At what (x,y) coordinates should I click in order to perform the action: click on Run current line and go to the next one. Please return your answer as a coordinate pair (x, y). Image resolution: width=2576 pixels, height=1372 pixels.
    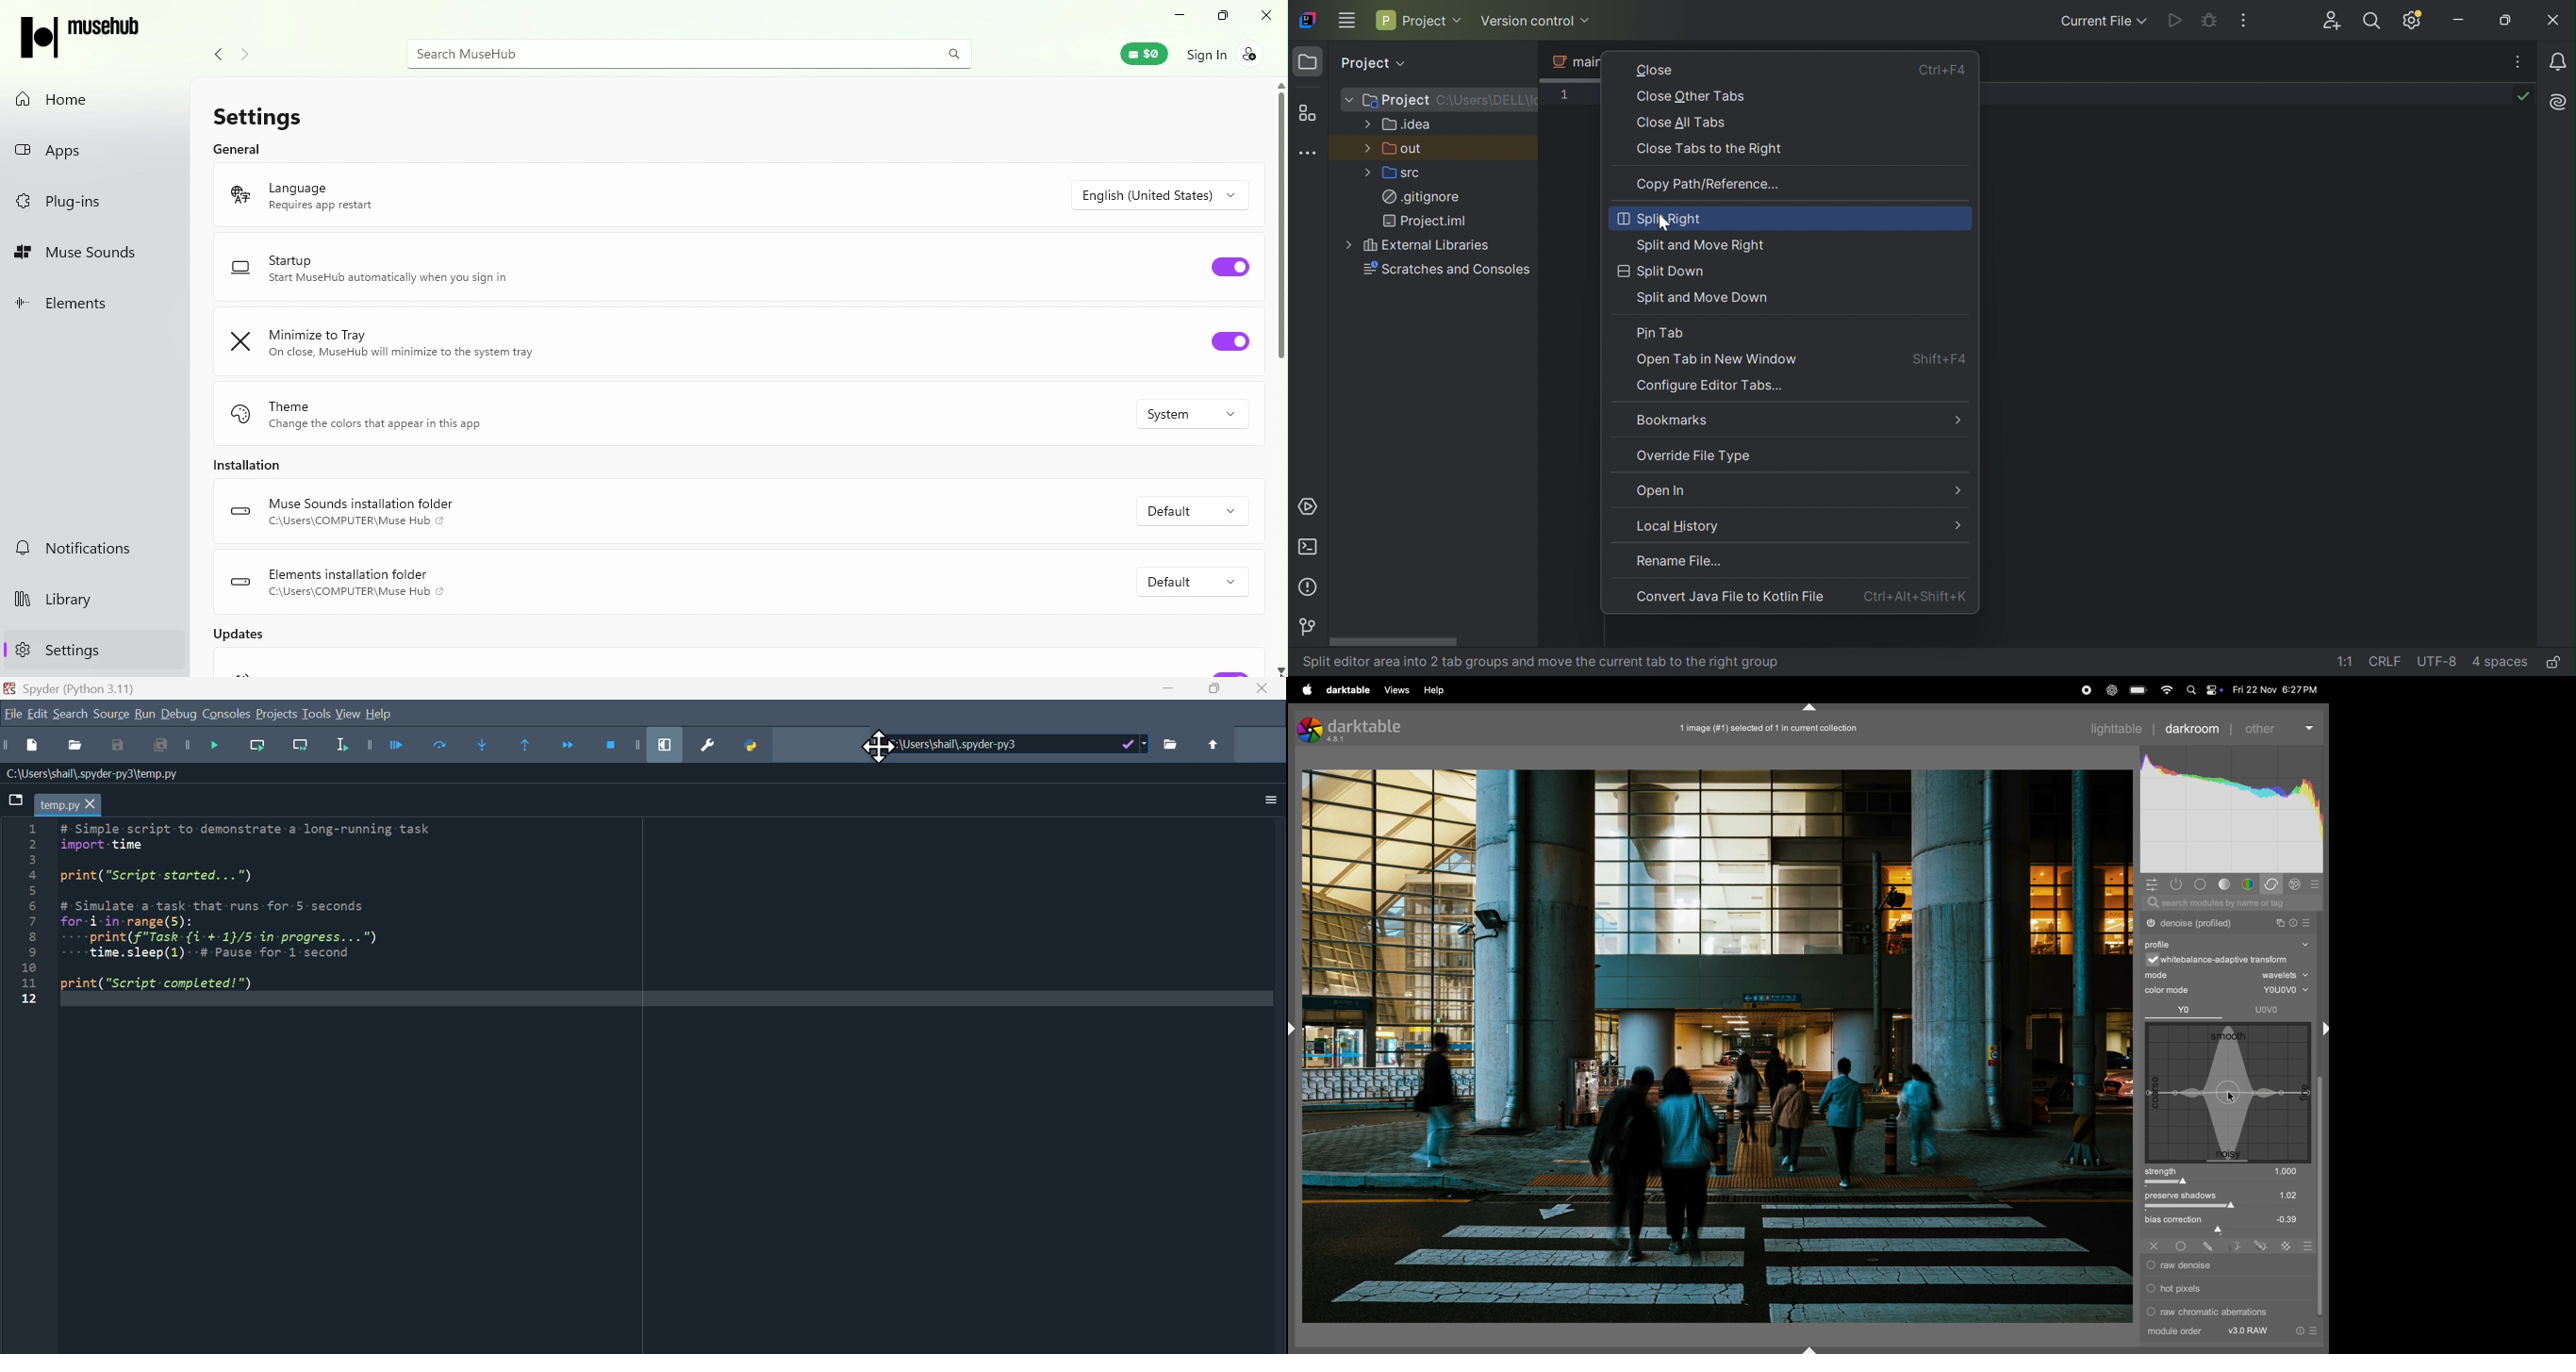
    Looking at the image, I should click on (302, 748).